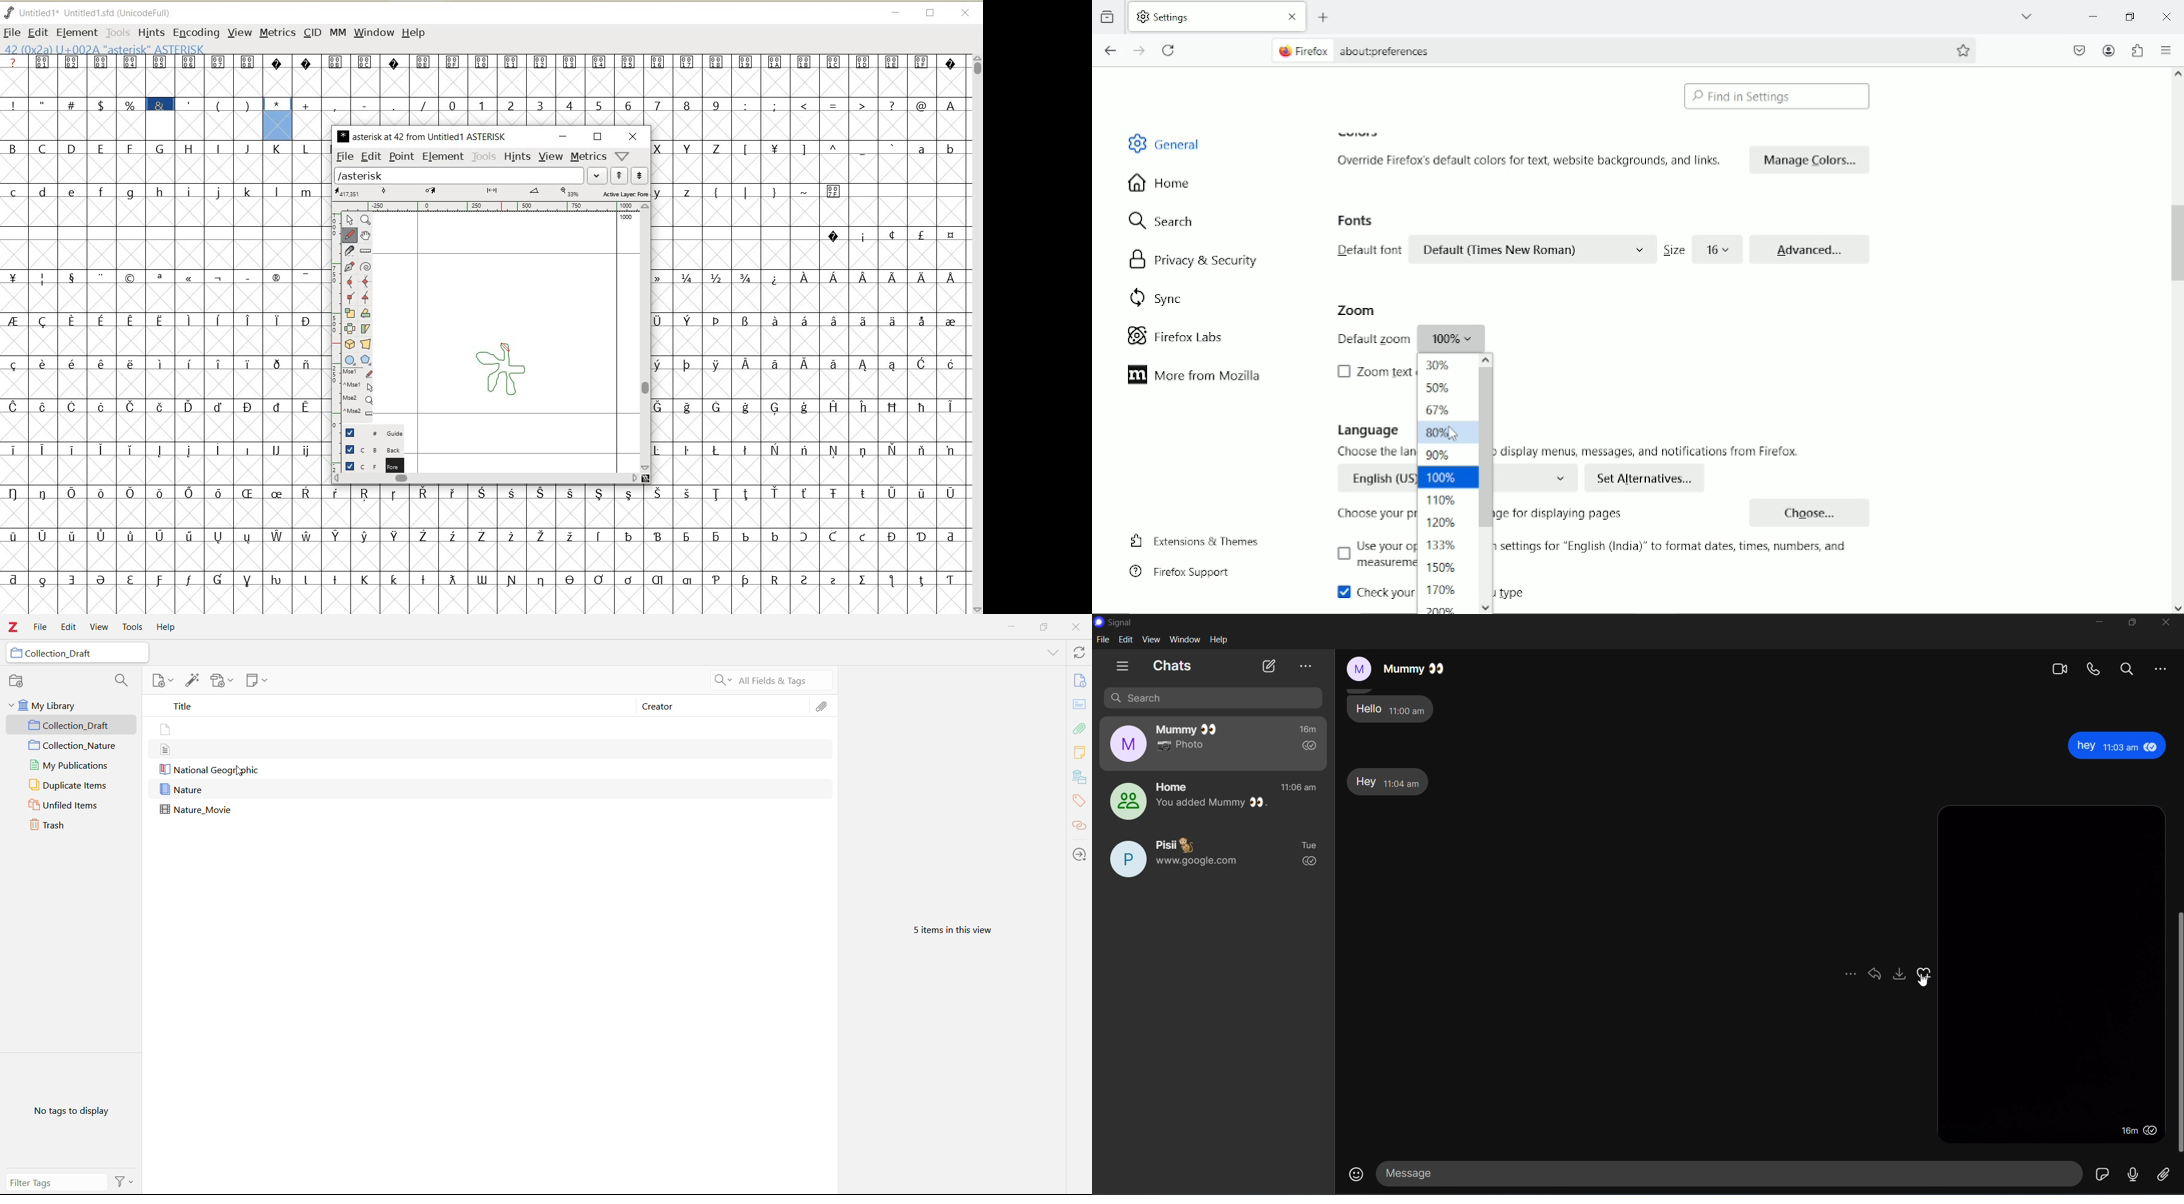 Image resolution: width=2184 pixels, height=1204 pixels. Describe the element at coordinates (219, 681) in the screenshot. I see `Add Attachment` at that location.